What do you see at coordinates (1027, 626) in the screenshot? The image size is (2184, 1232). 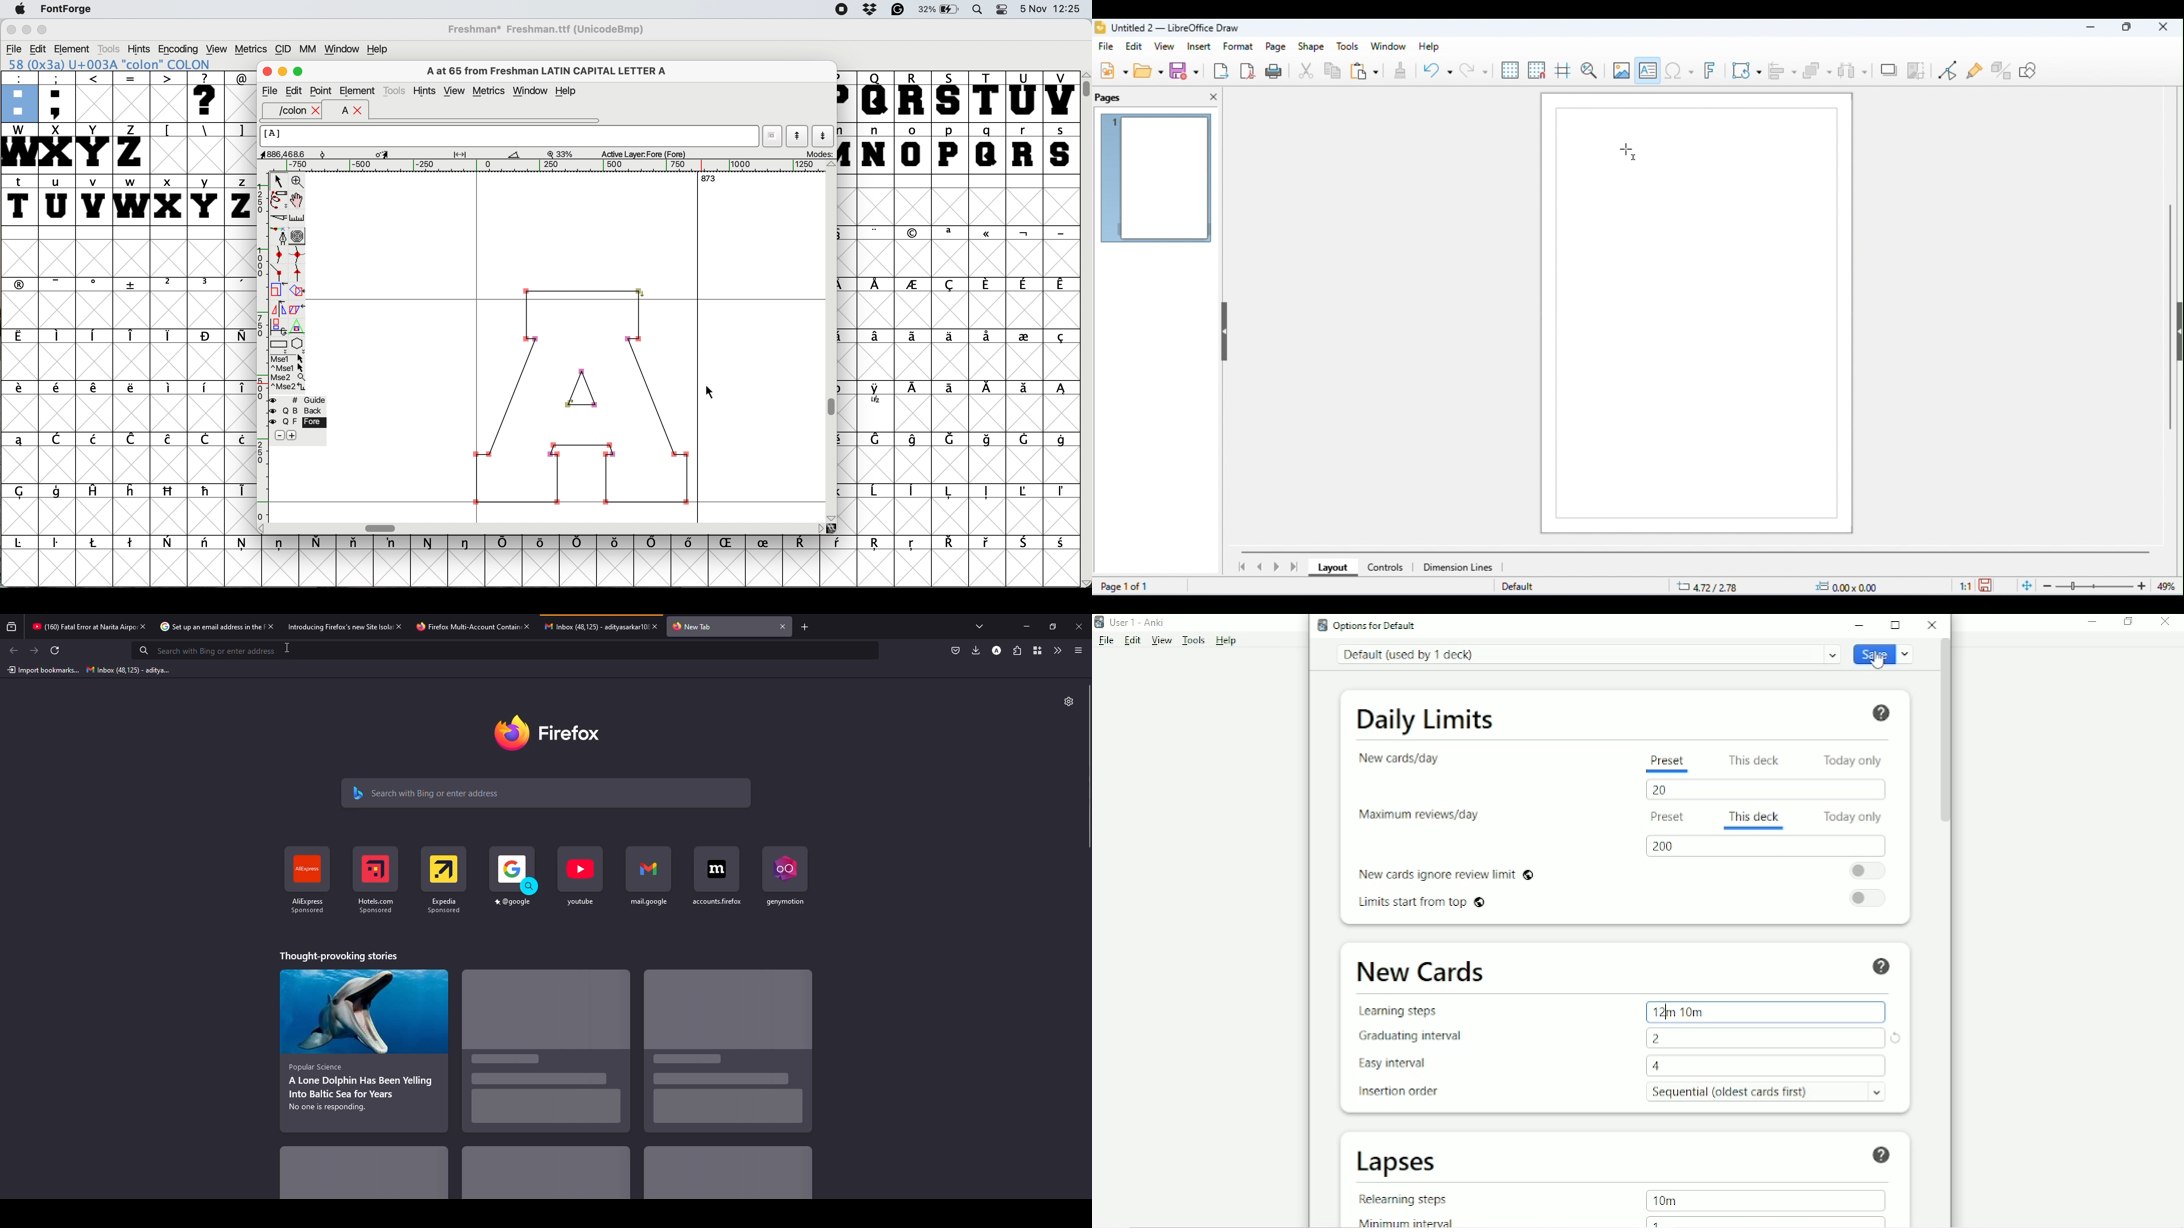 I see `minimize` at bounding box center [1027, 626].